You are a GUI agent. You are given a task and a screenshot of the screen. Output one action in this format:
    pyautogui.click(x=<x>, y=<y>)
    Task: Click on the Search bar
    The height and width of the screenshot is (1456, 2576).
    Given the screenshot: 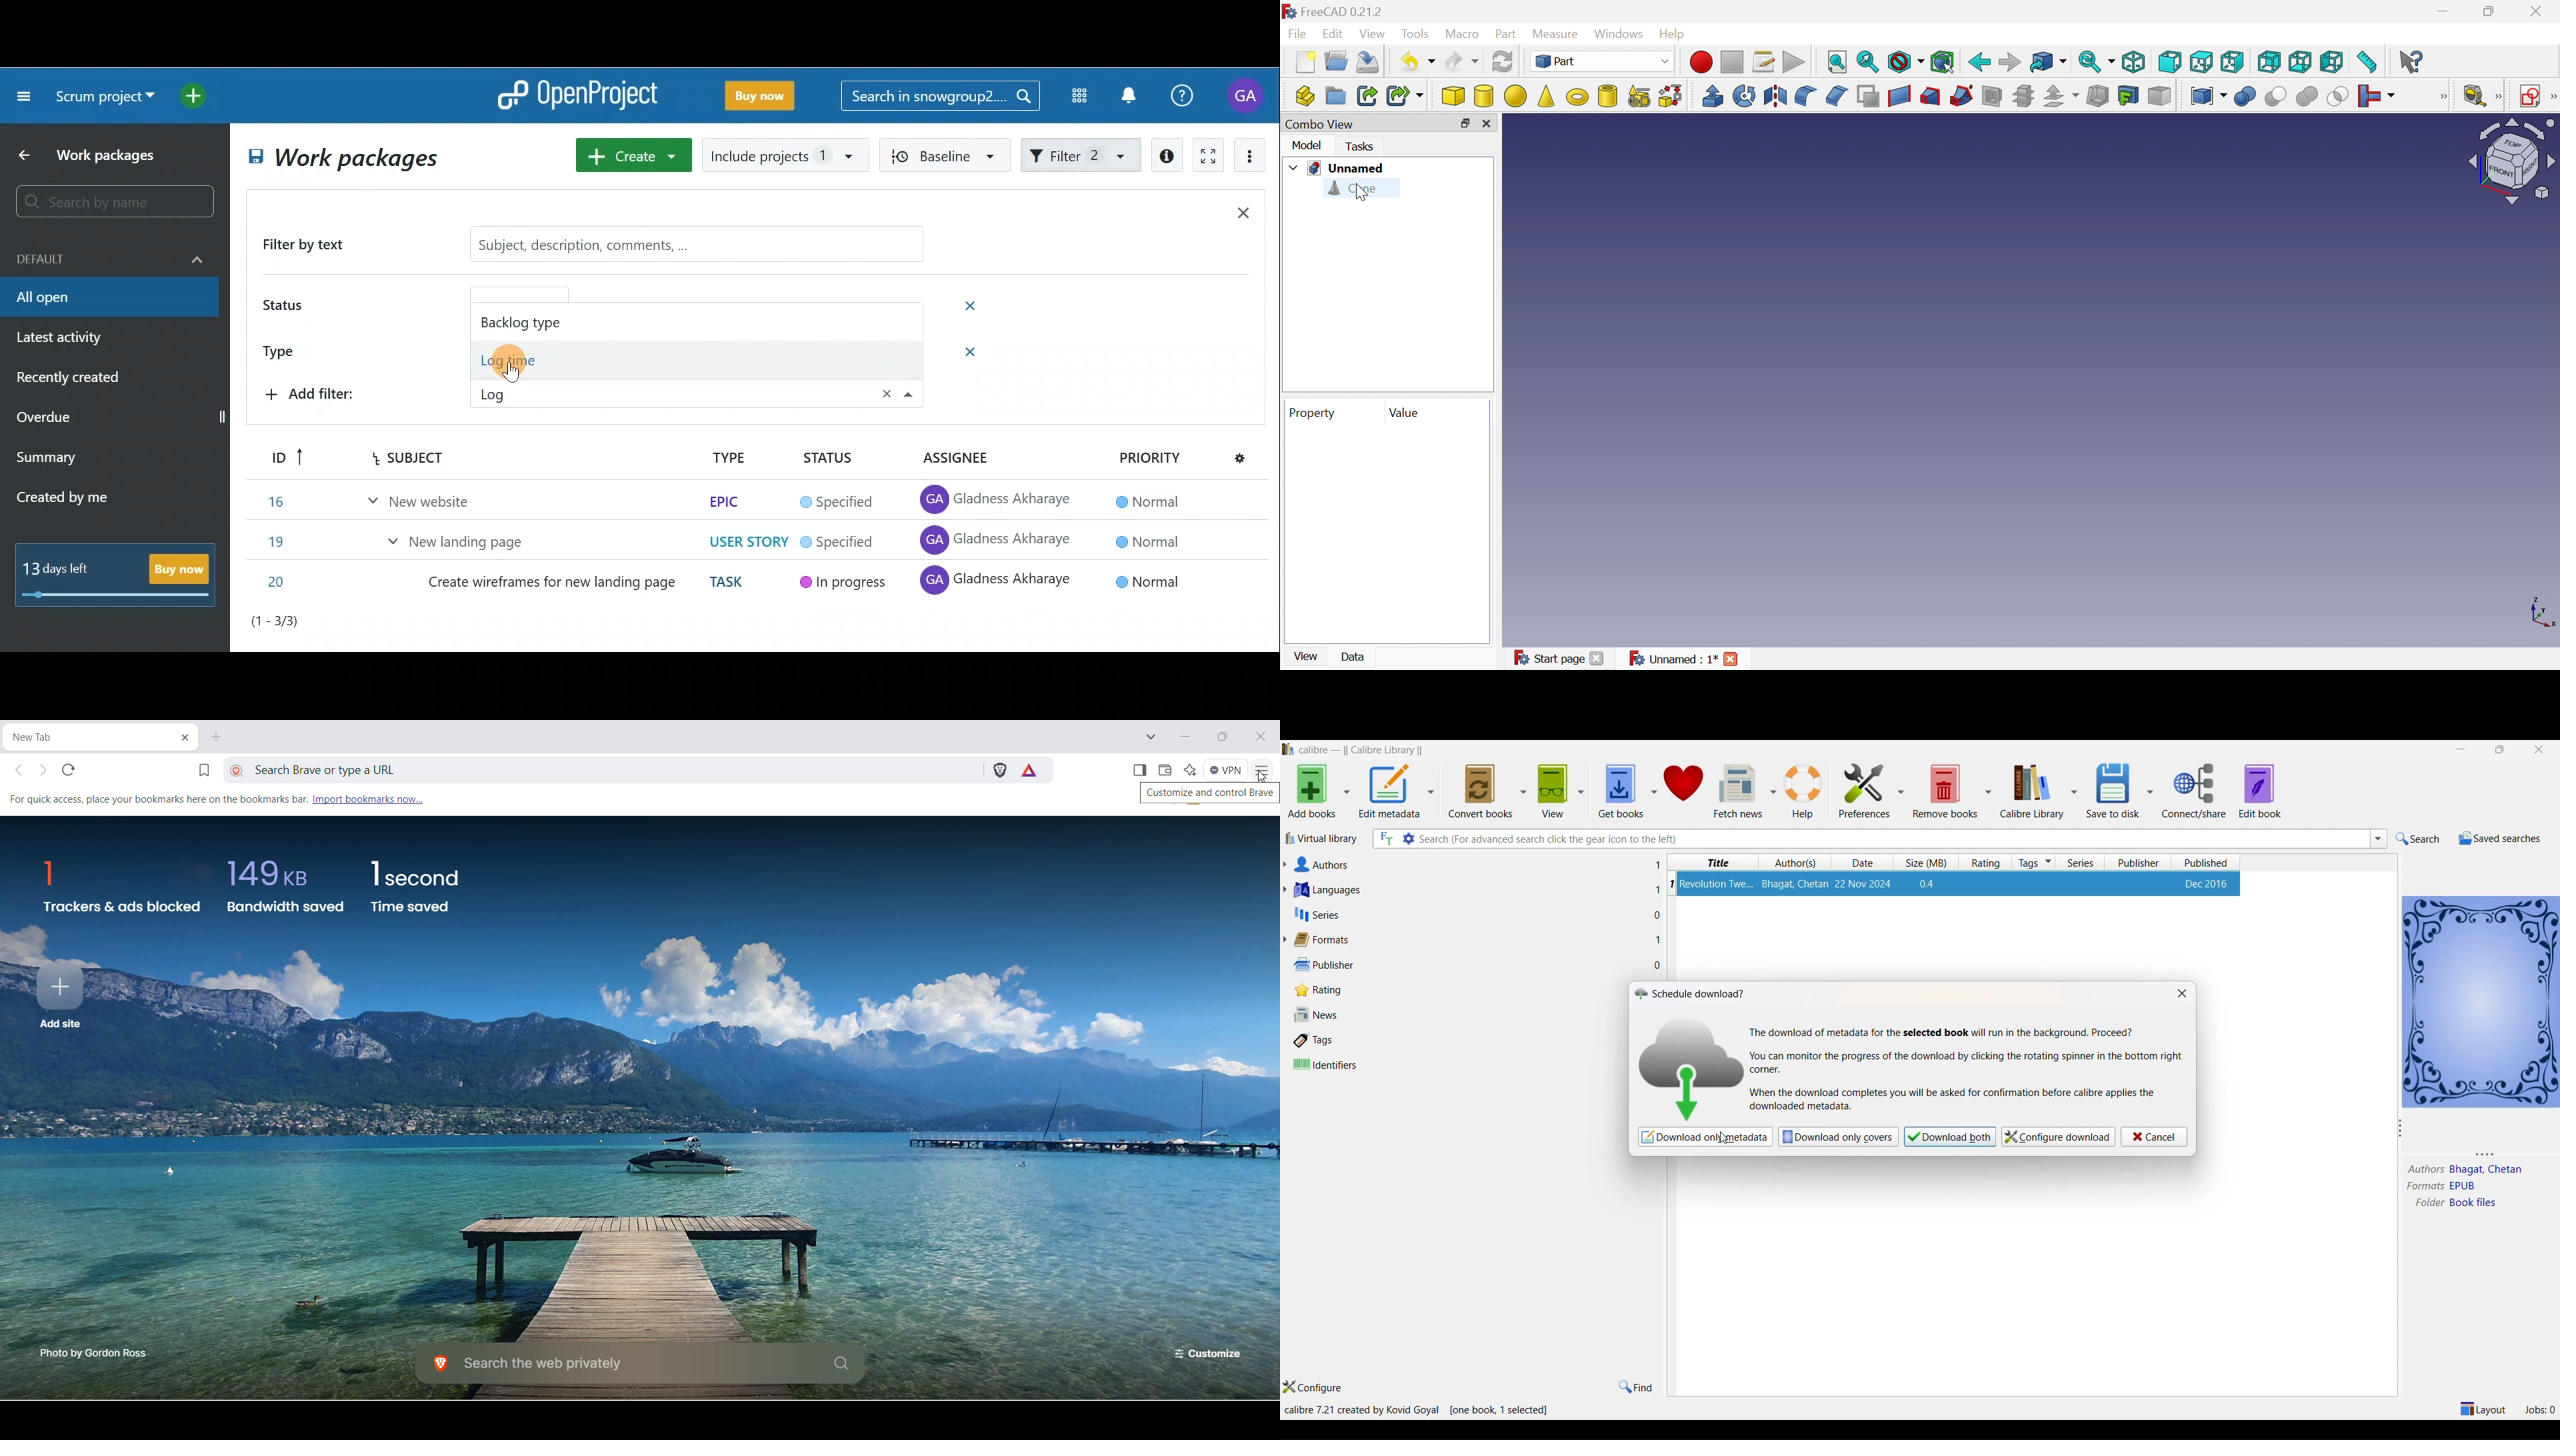 What is the action you would take?
    pyautogui.click(x=118, y=201)
    